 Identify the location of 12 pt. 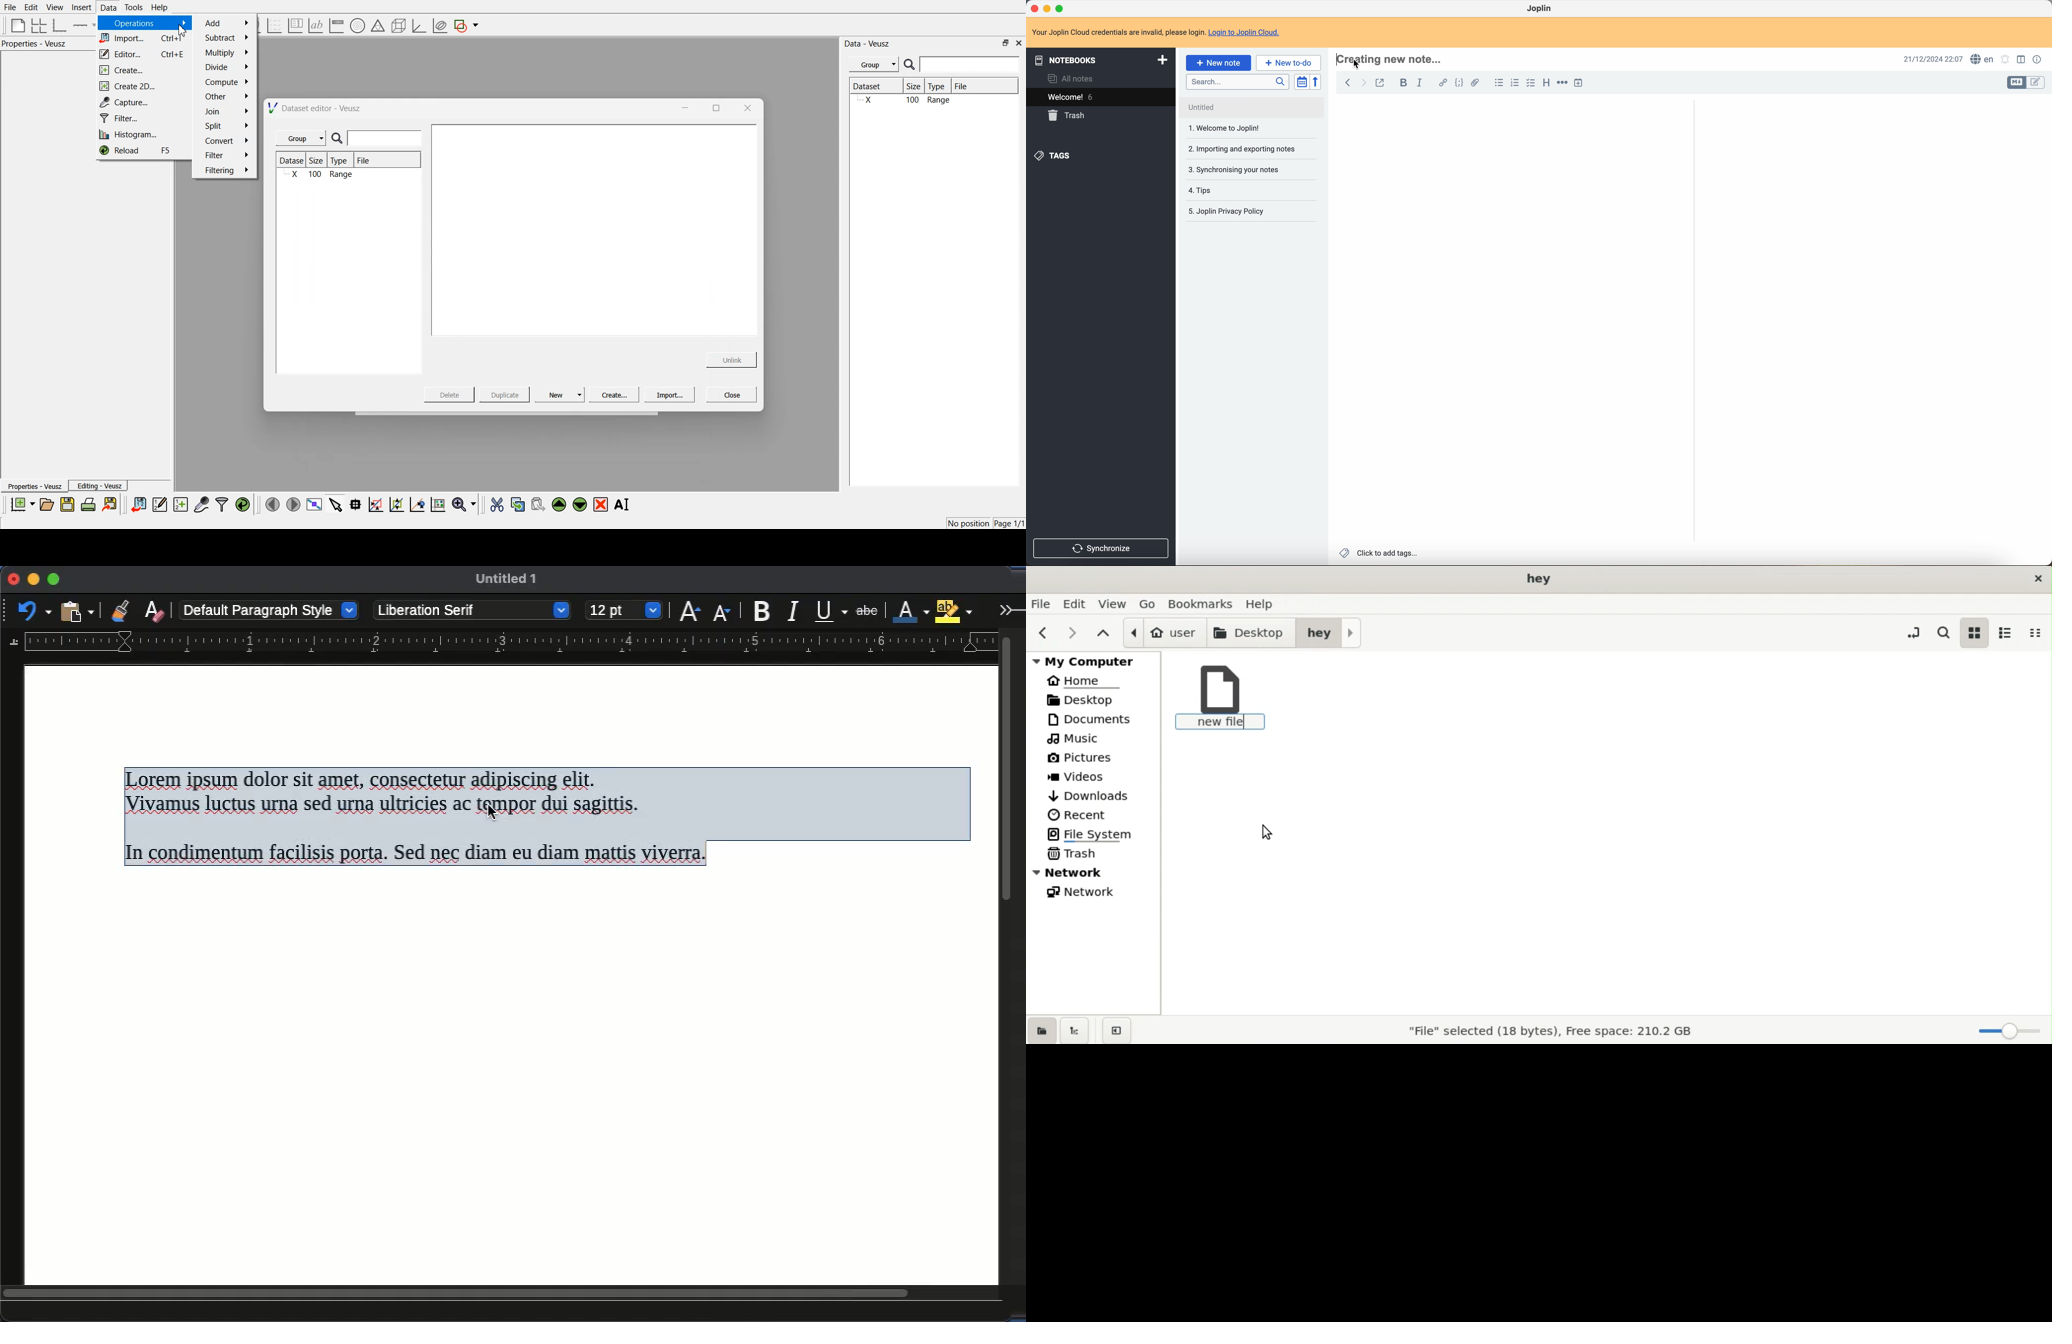
(624, 611).